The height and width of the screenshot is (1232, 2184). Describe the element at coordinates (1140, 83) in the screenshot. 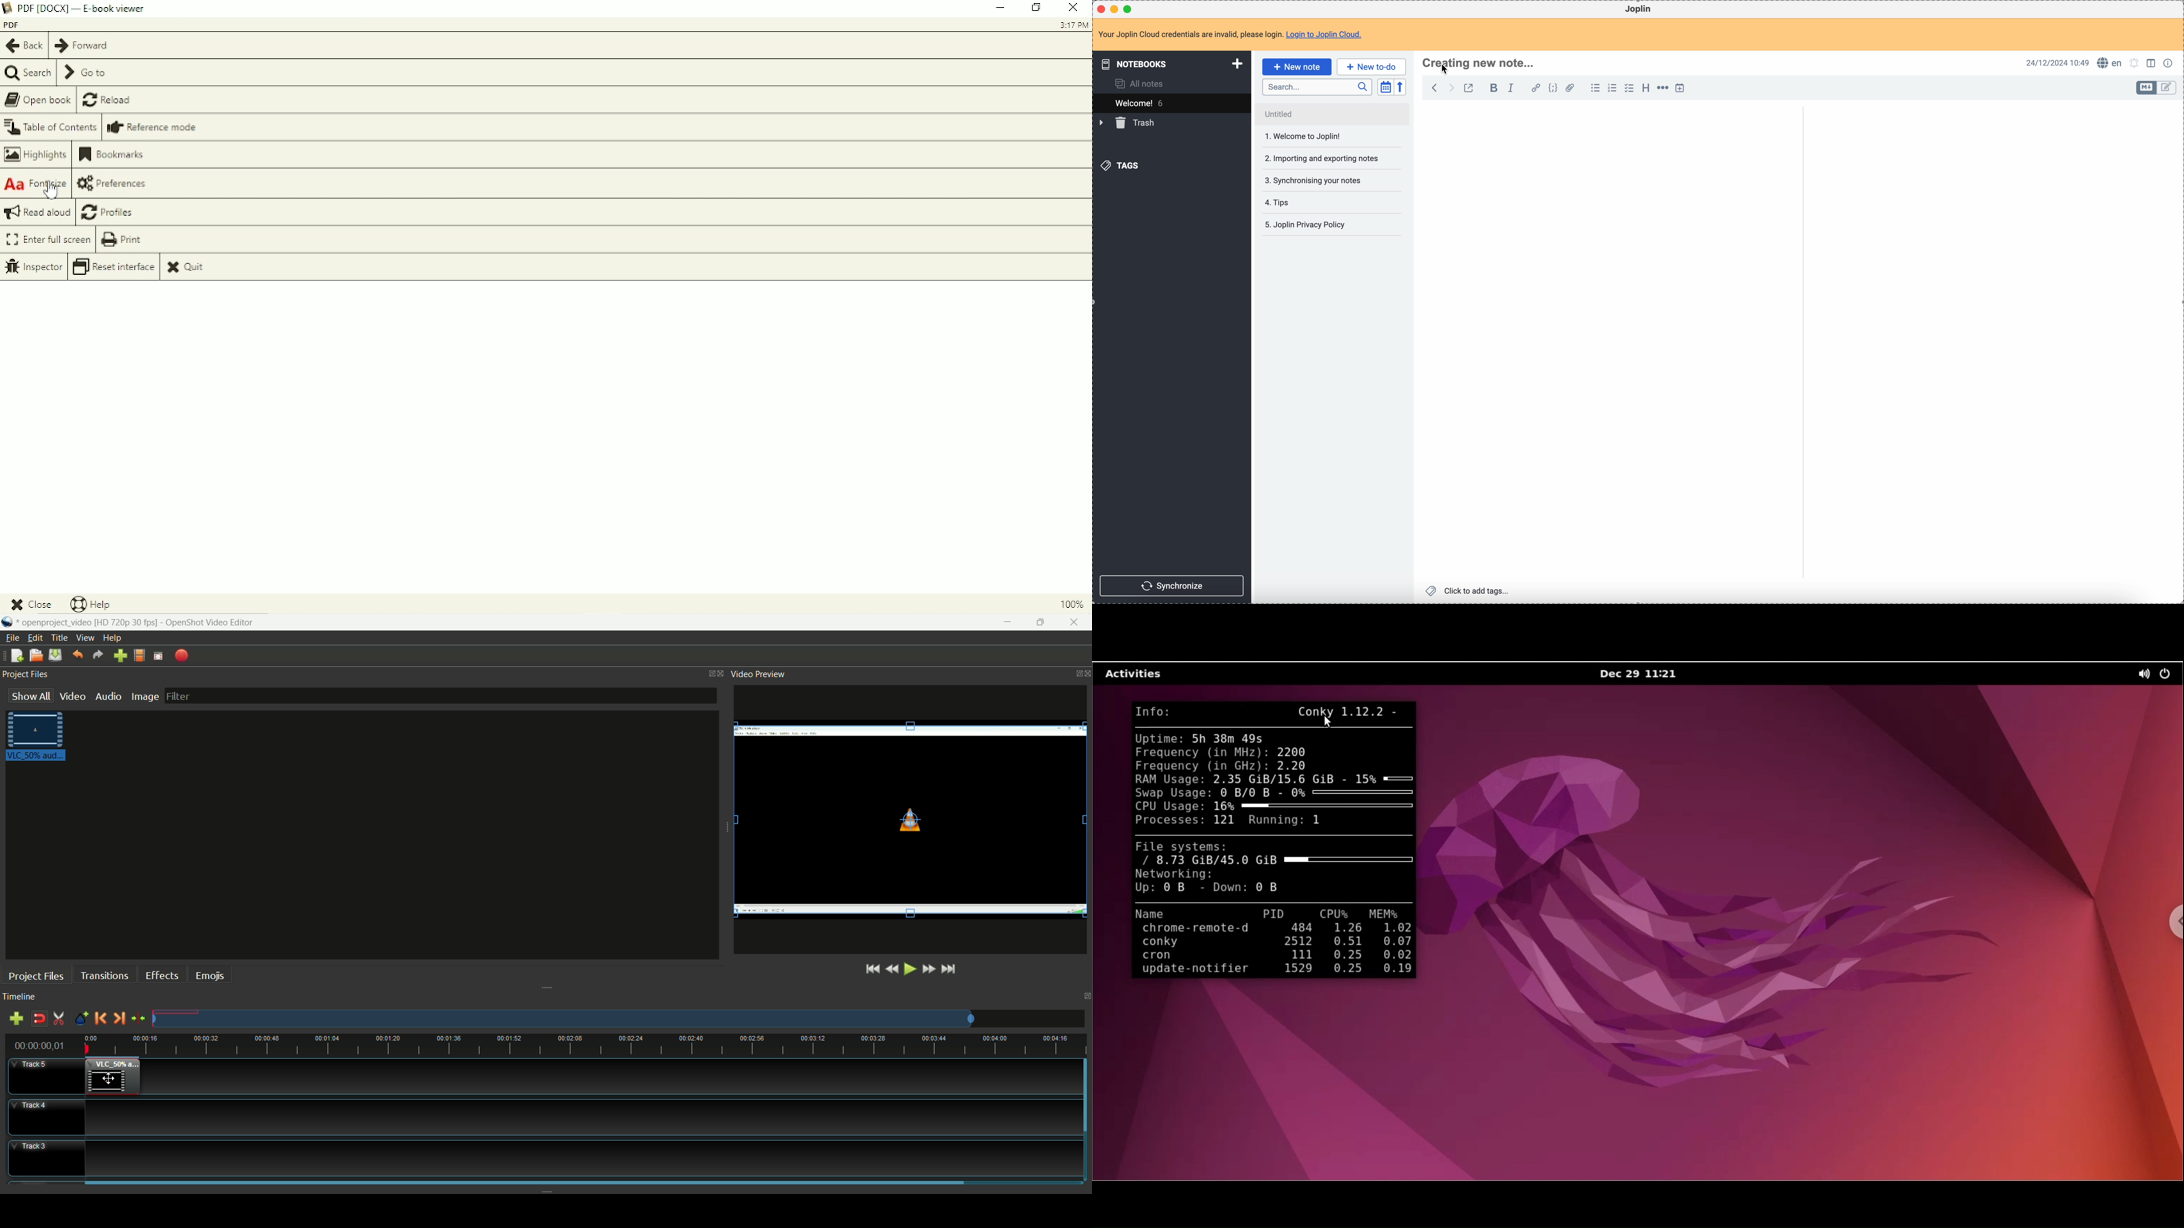

I see `all notes` at that location.